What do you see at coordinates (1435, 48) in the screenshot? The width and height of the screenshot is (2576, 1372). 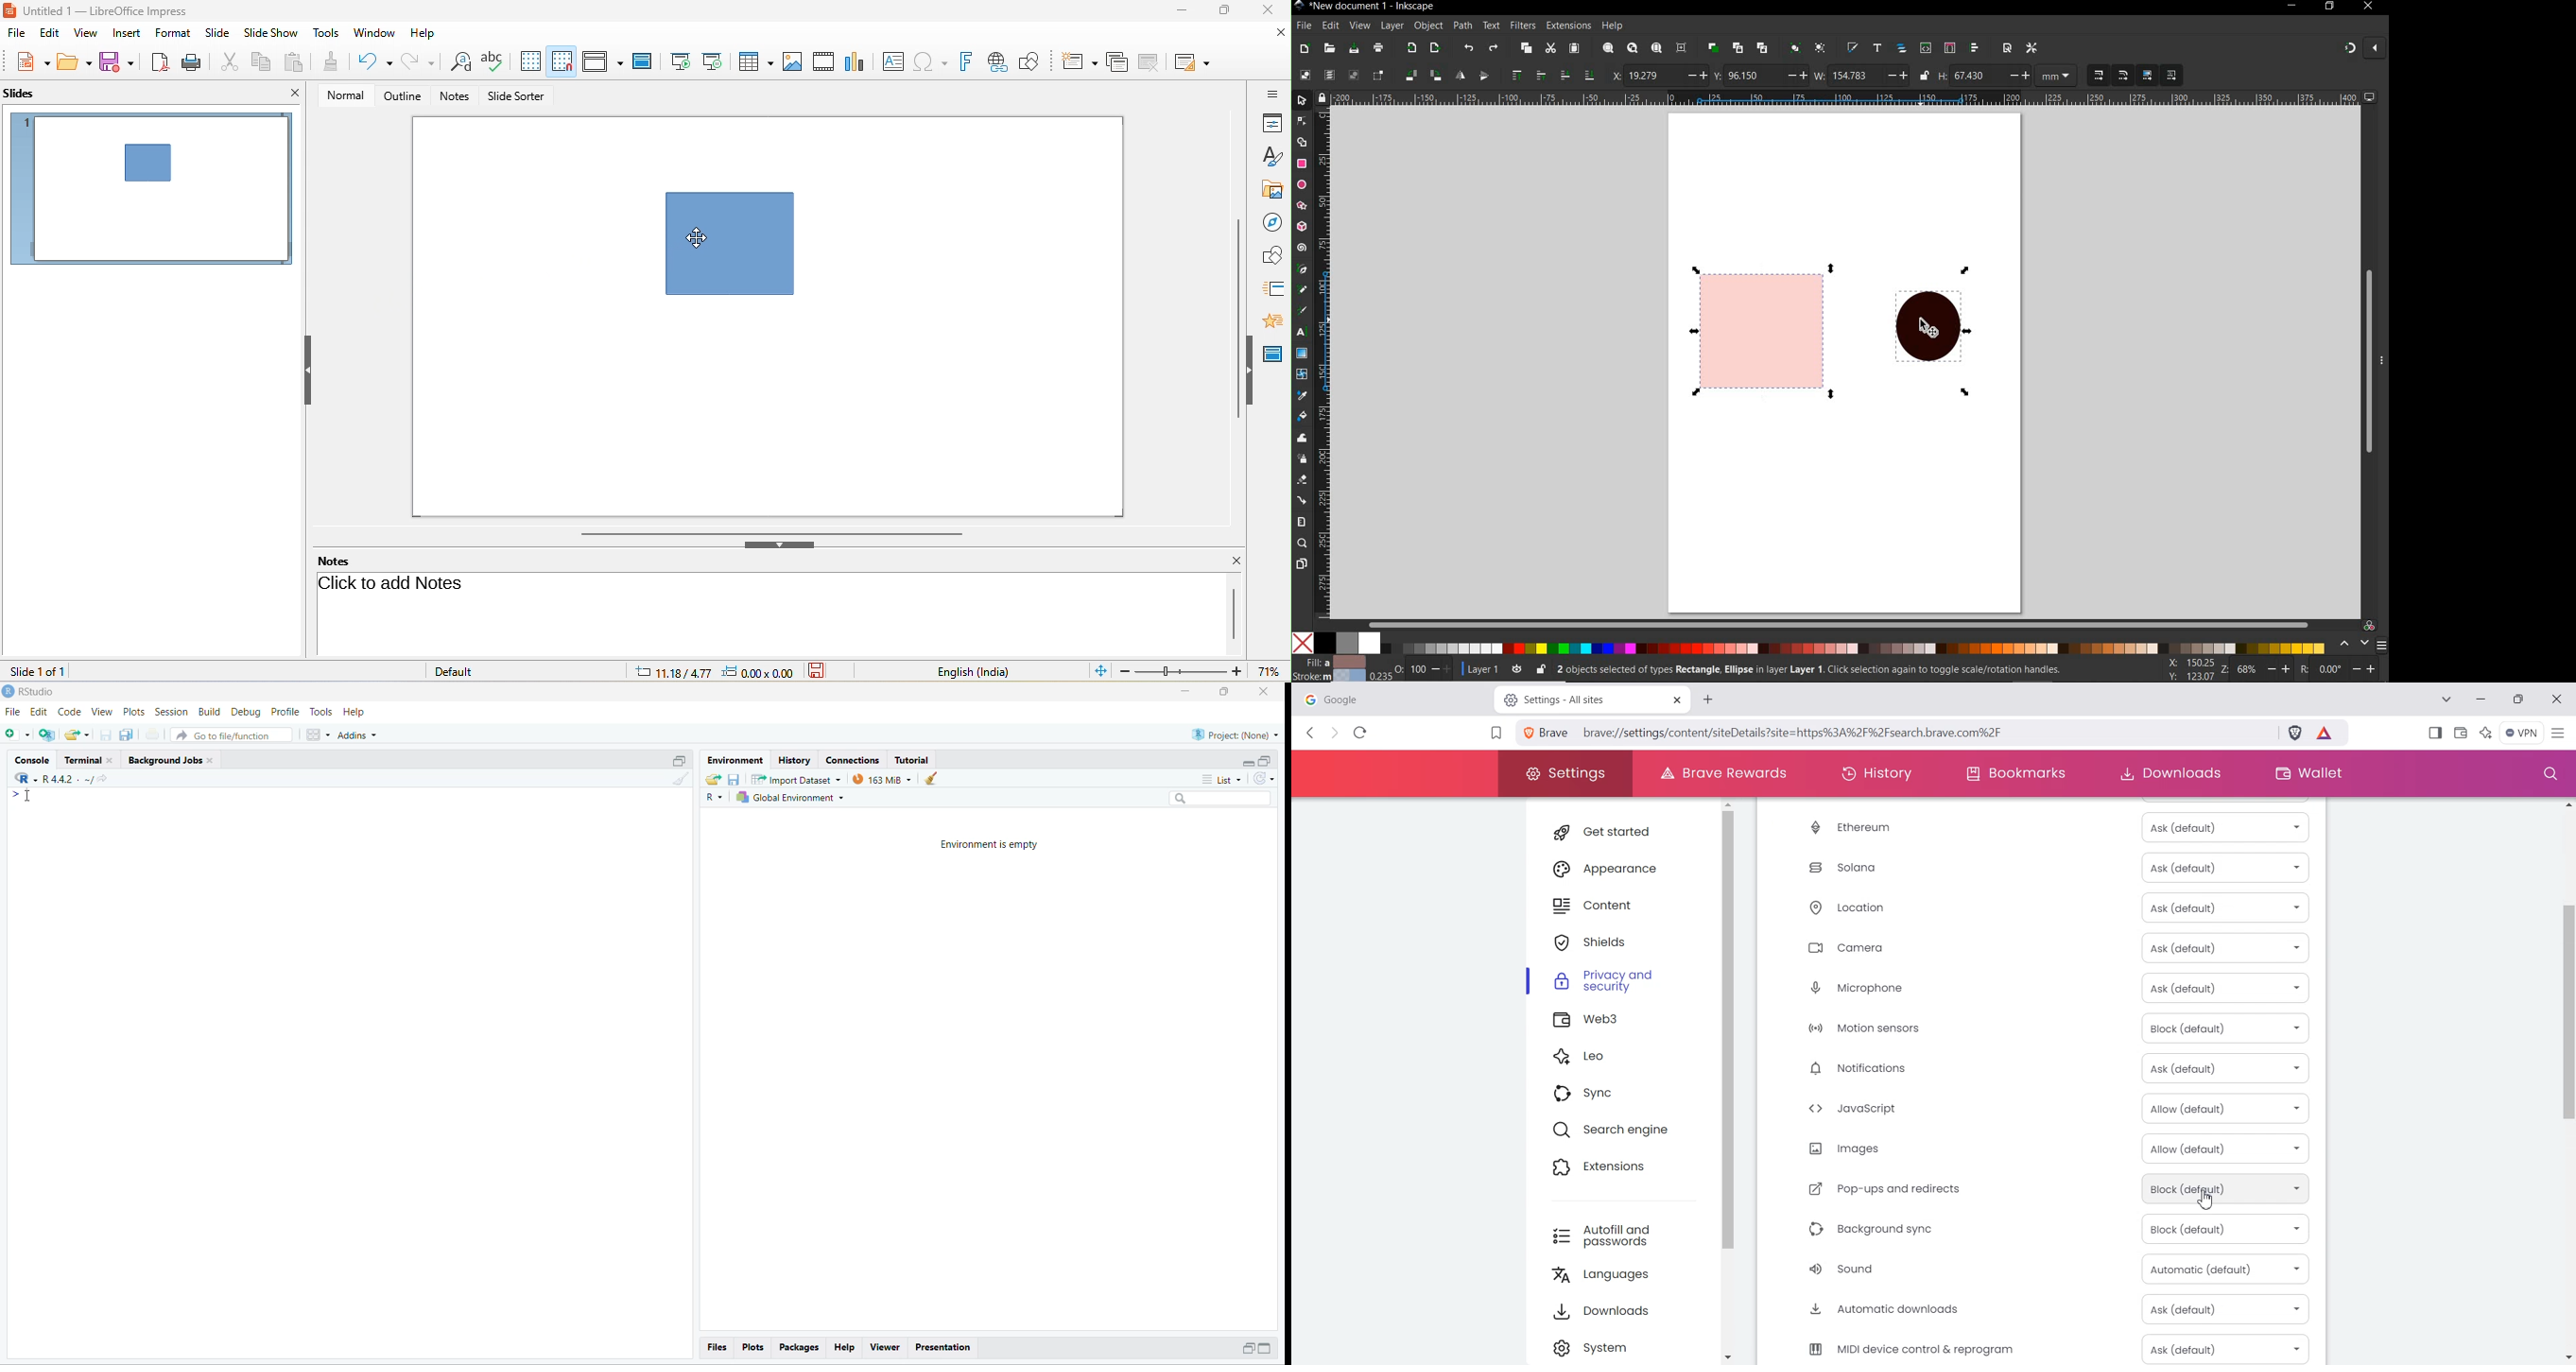 I see `open export` at bounding box center [1435, 48].